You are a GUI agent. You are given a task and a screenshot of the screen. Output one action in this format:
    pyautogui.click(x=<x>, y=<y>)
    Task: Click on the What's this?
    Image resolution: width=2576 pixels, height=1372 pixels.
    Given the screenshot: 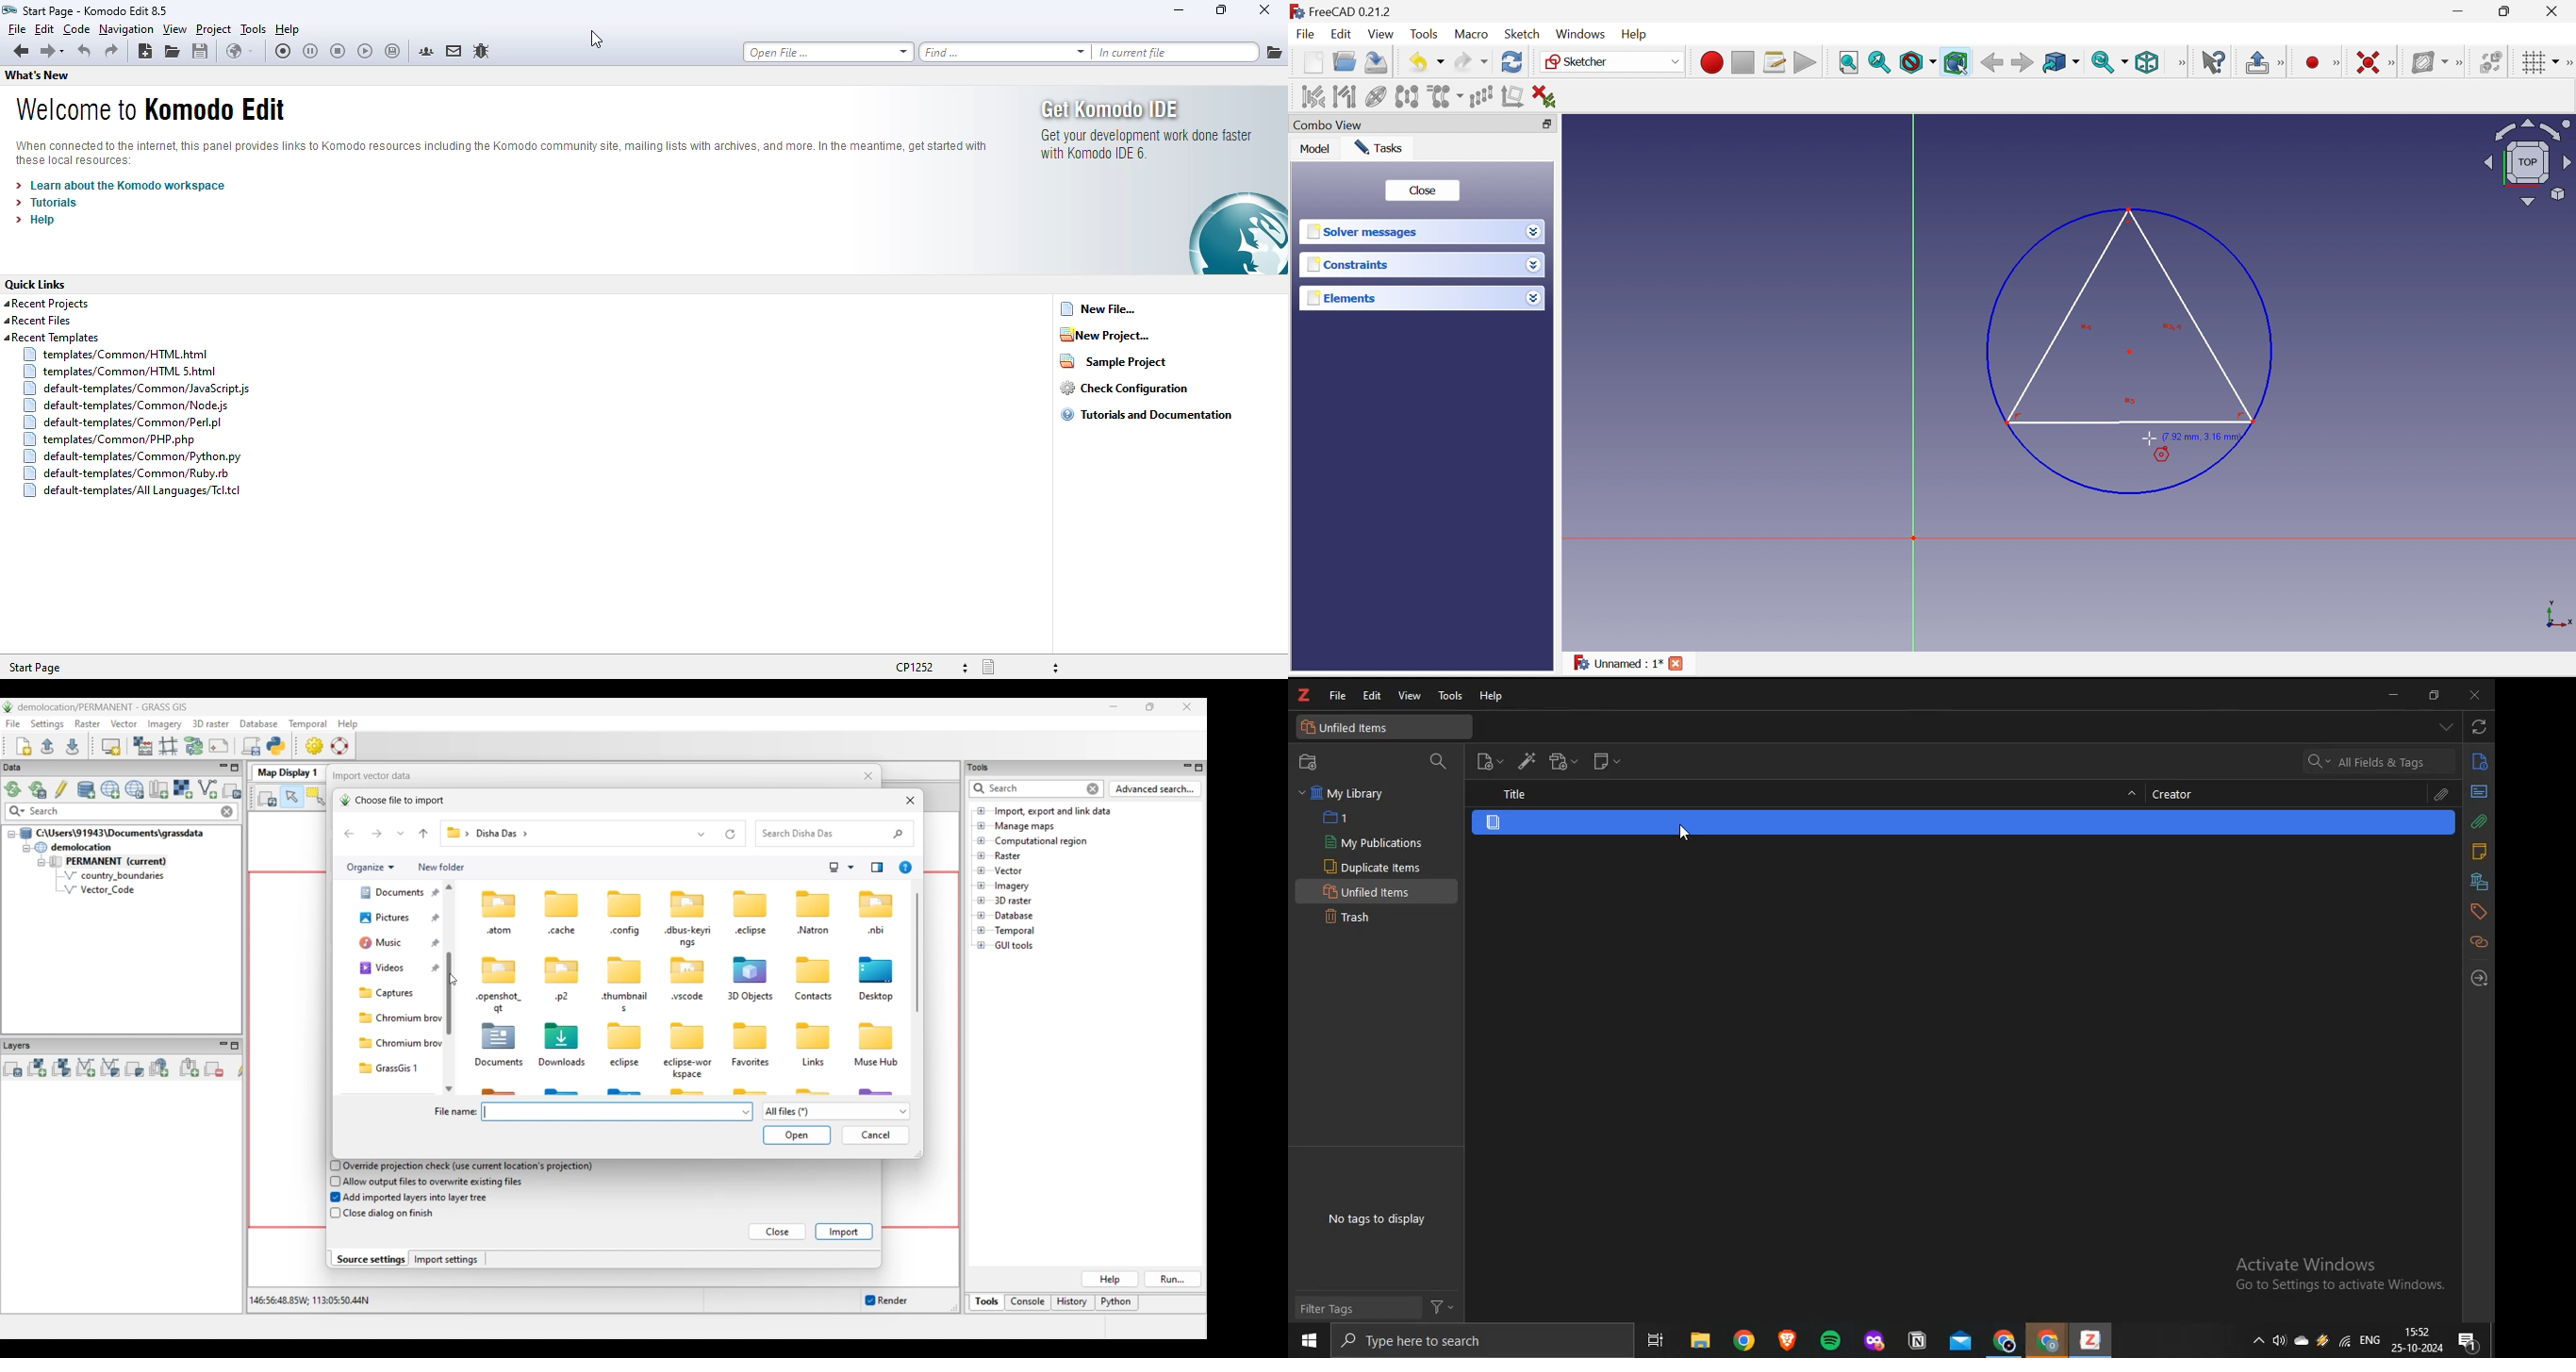 What is the action you would take?
    pyautogui.click(x=2212, y=62)
    